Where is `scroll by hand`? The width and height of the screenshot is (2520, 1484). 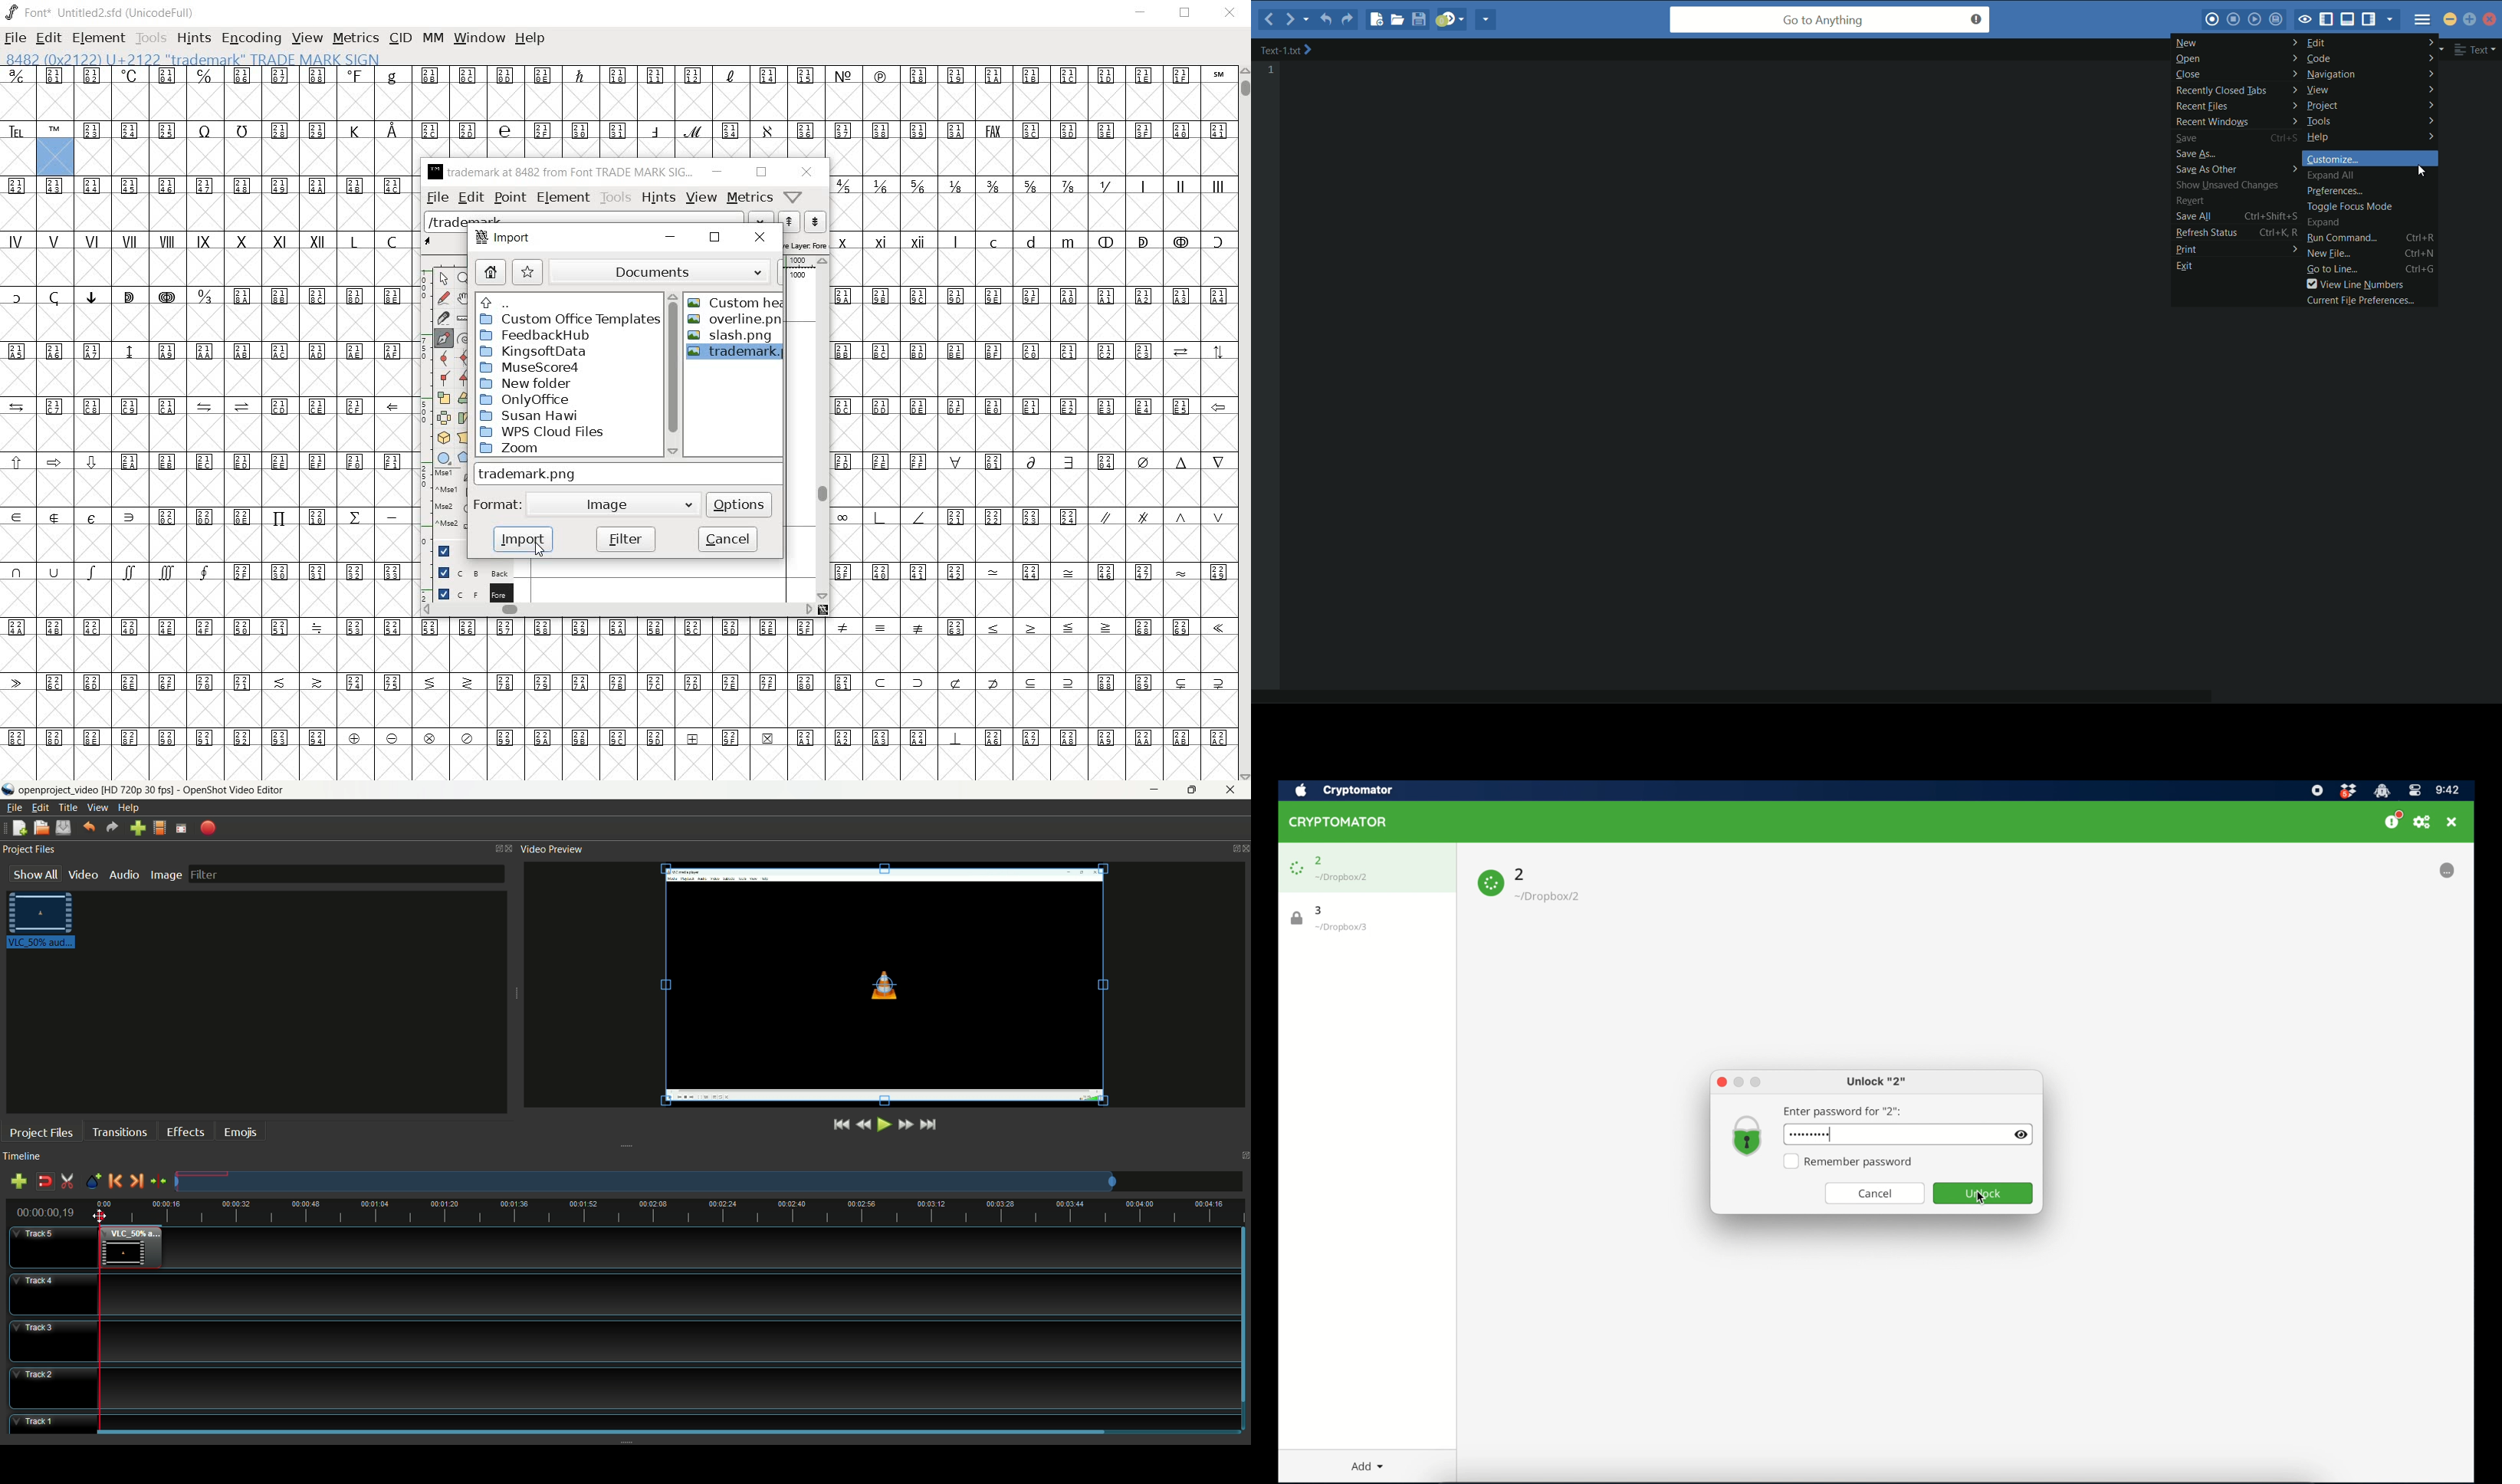
scroll by hand is located at coordinates (465, 300).